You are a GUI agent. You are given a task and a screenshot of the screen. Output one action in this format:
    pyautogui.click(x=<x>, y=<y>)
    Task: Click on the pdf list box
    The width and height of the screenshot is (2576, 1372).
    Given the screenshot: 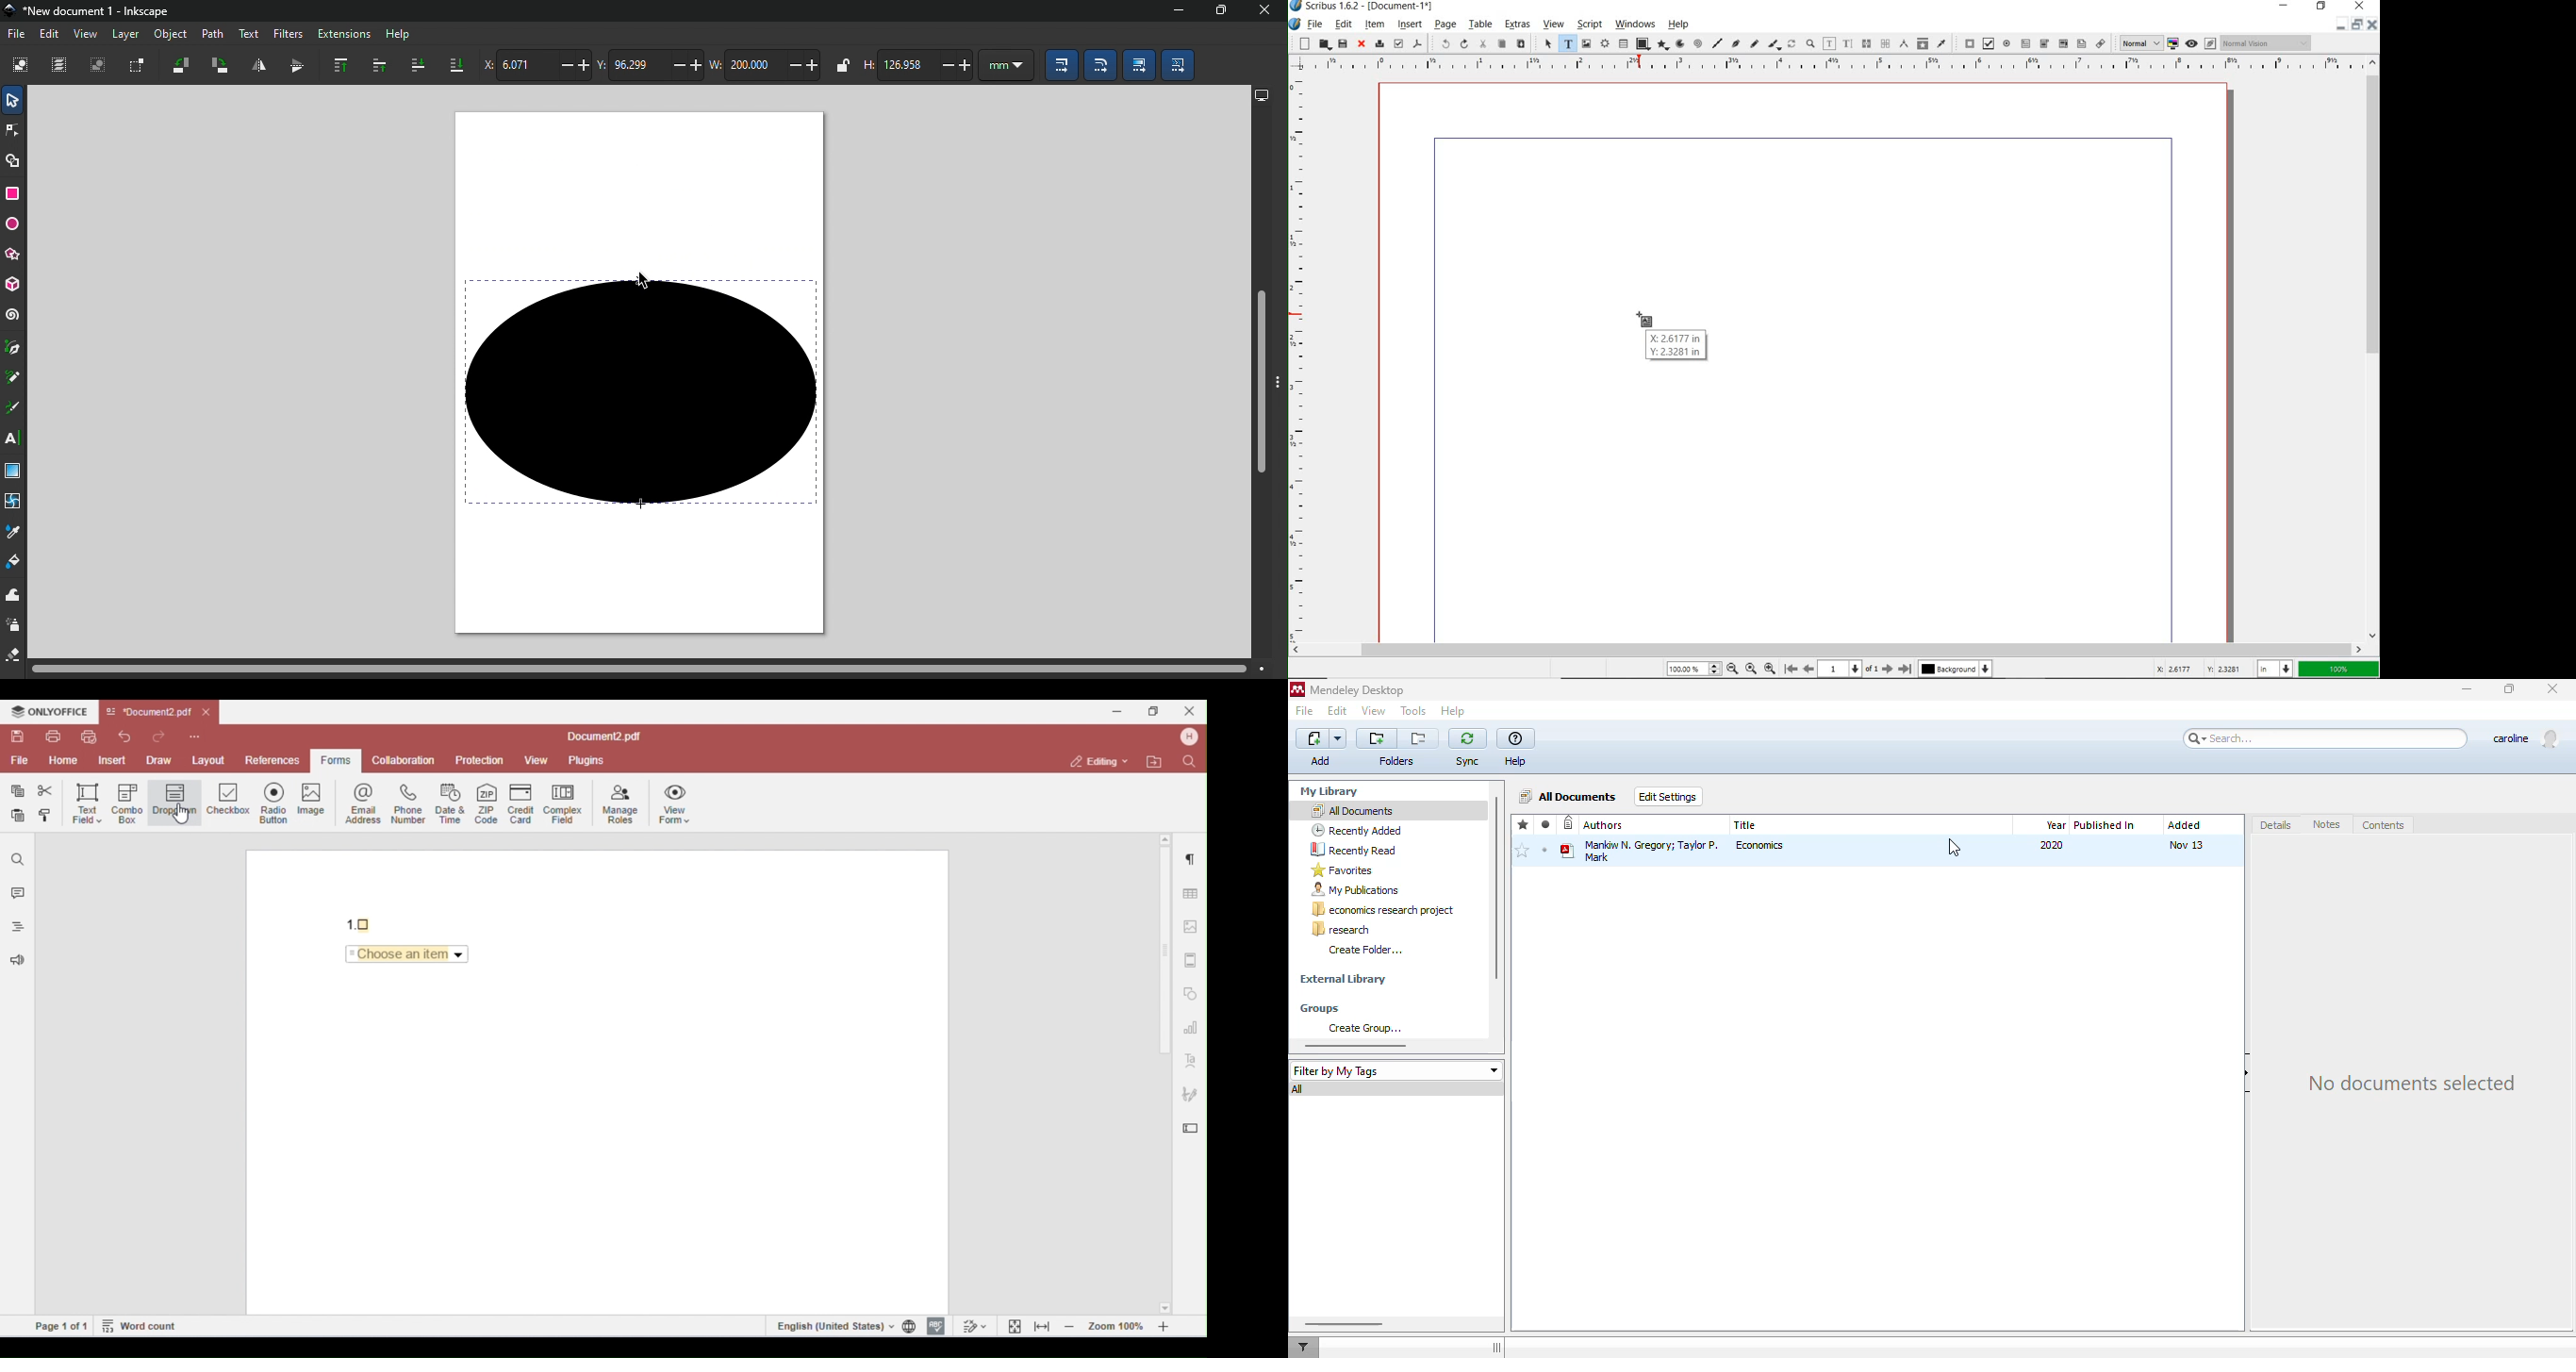 What is the action you would take?
    pyautogui.click(x=2081, y=44)
    